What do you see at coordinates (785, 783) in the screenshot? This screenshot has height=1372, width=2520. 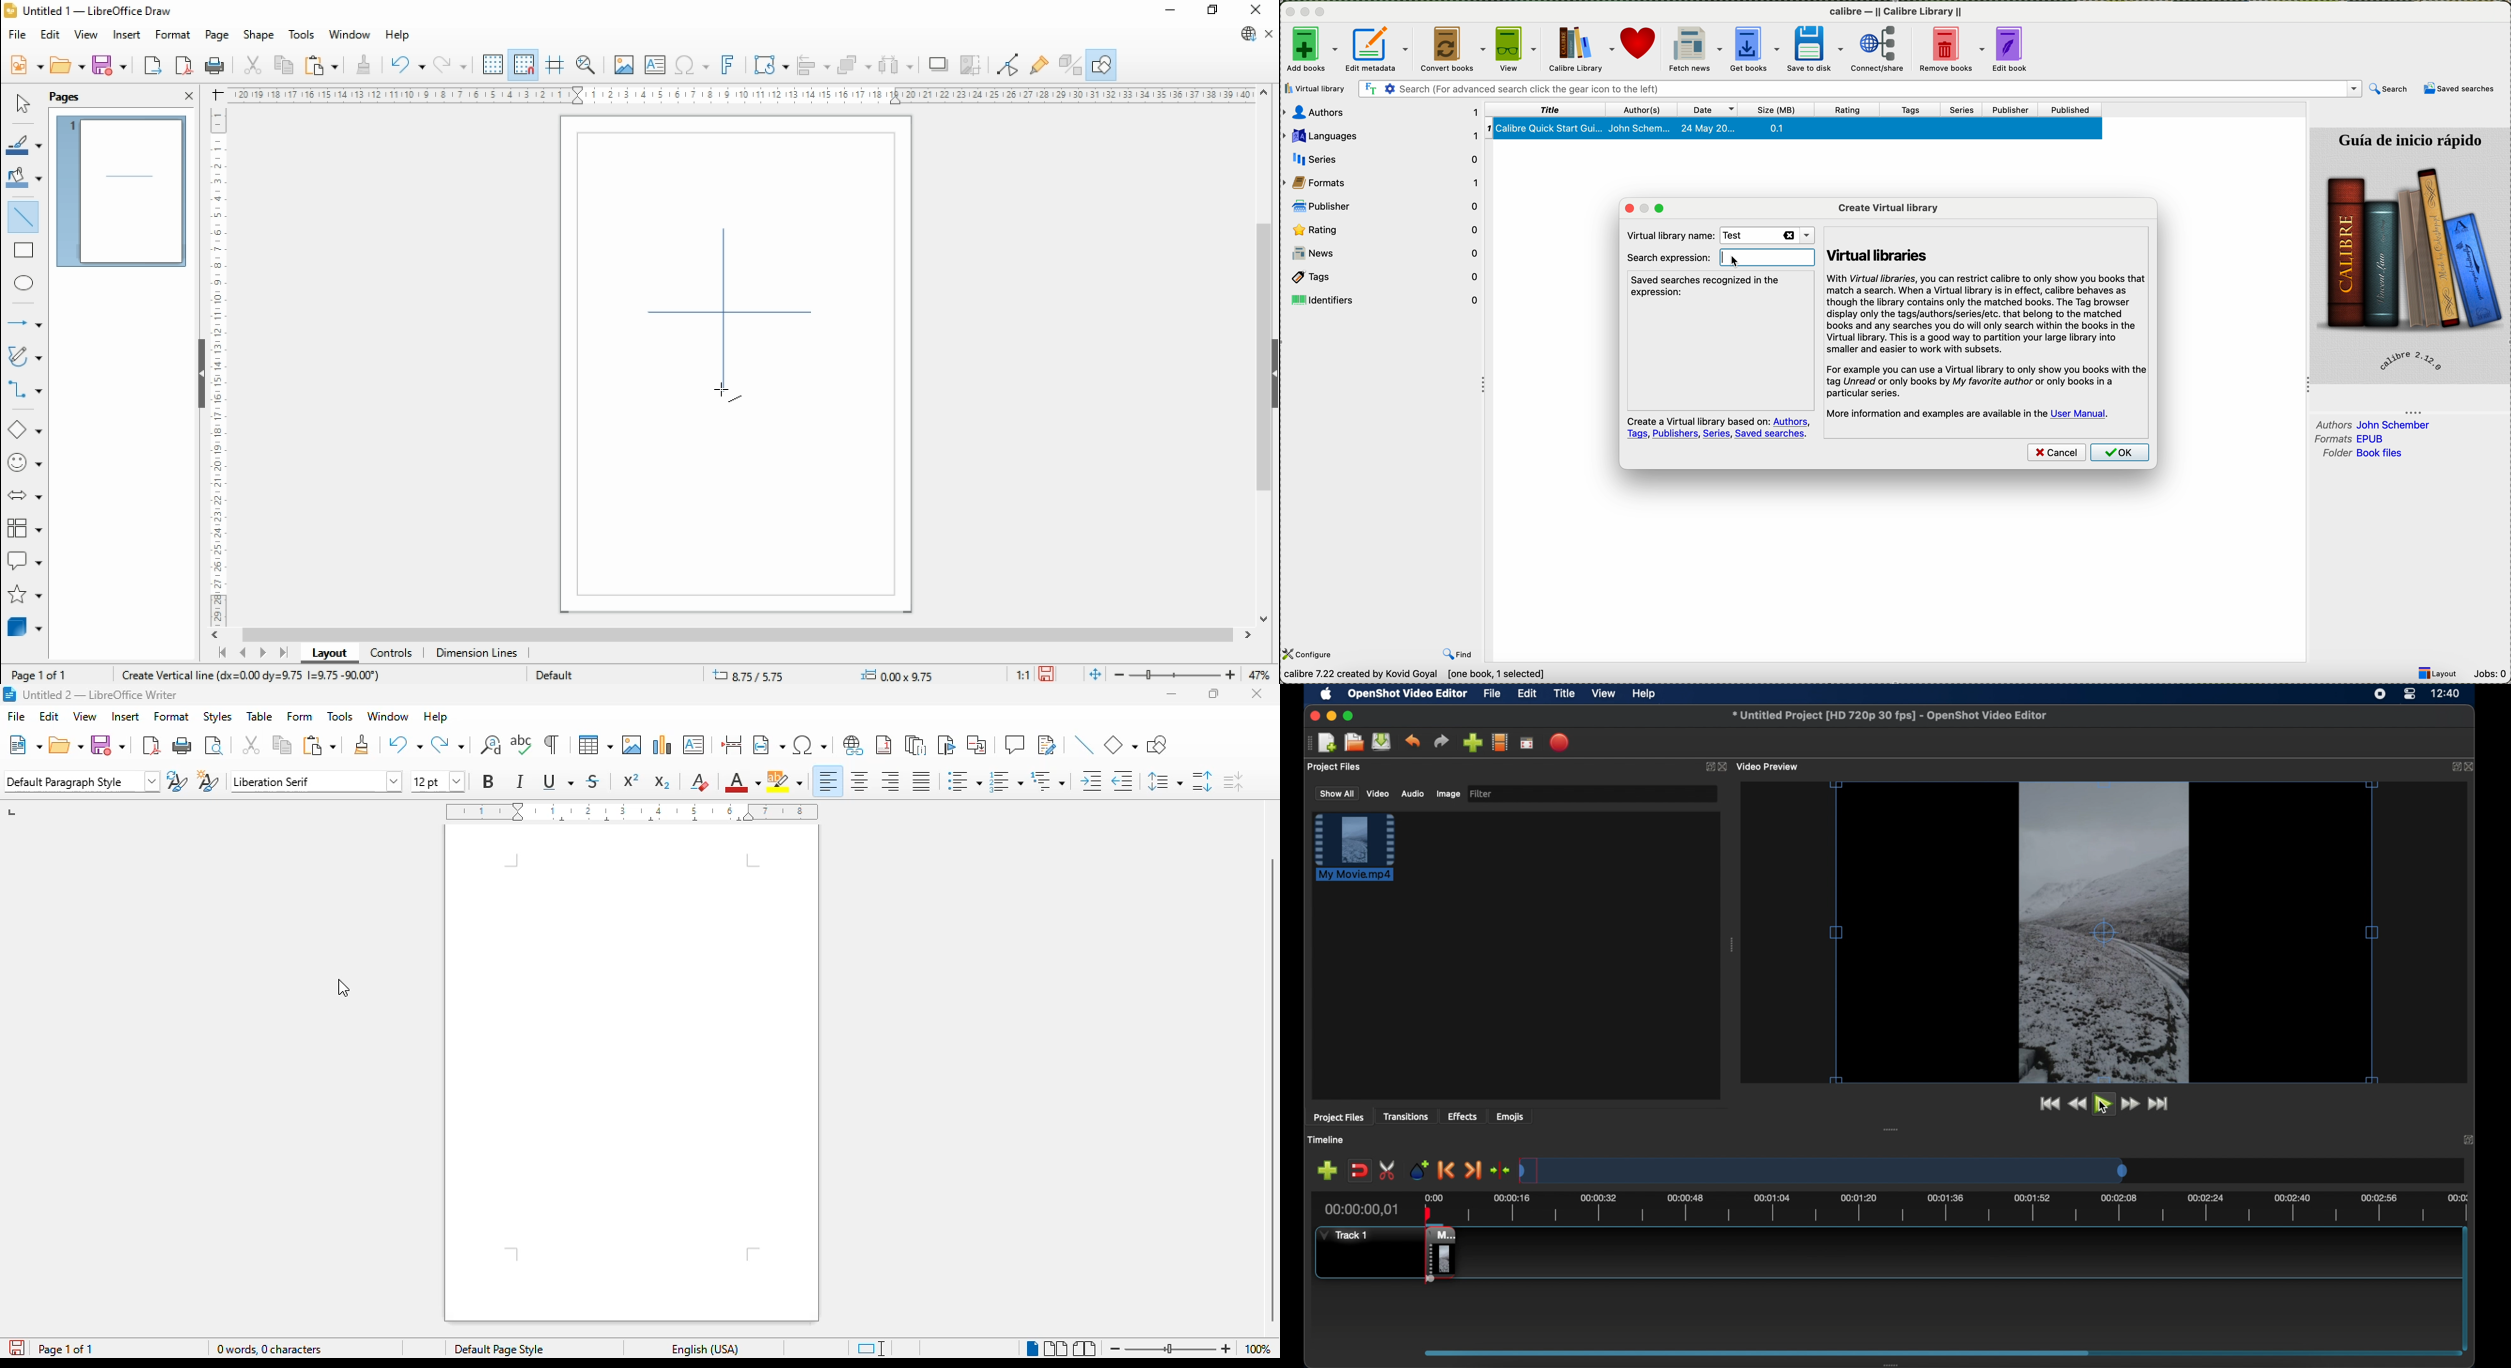 I see `character highlighting color` at bounding box center [785, 783].